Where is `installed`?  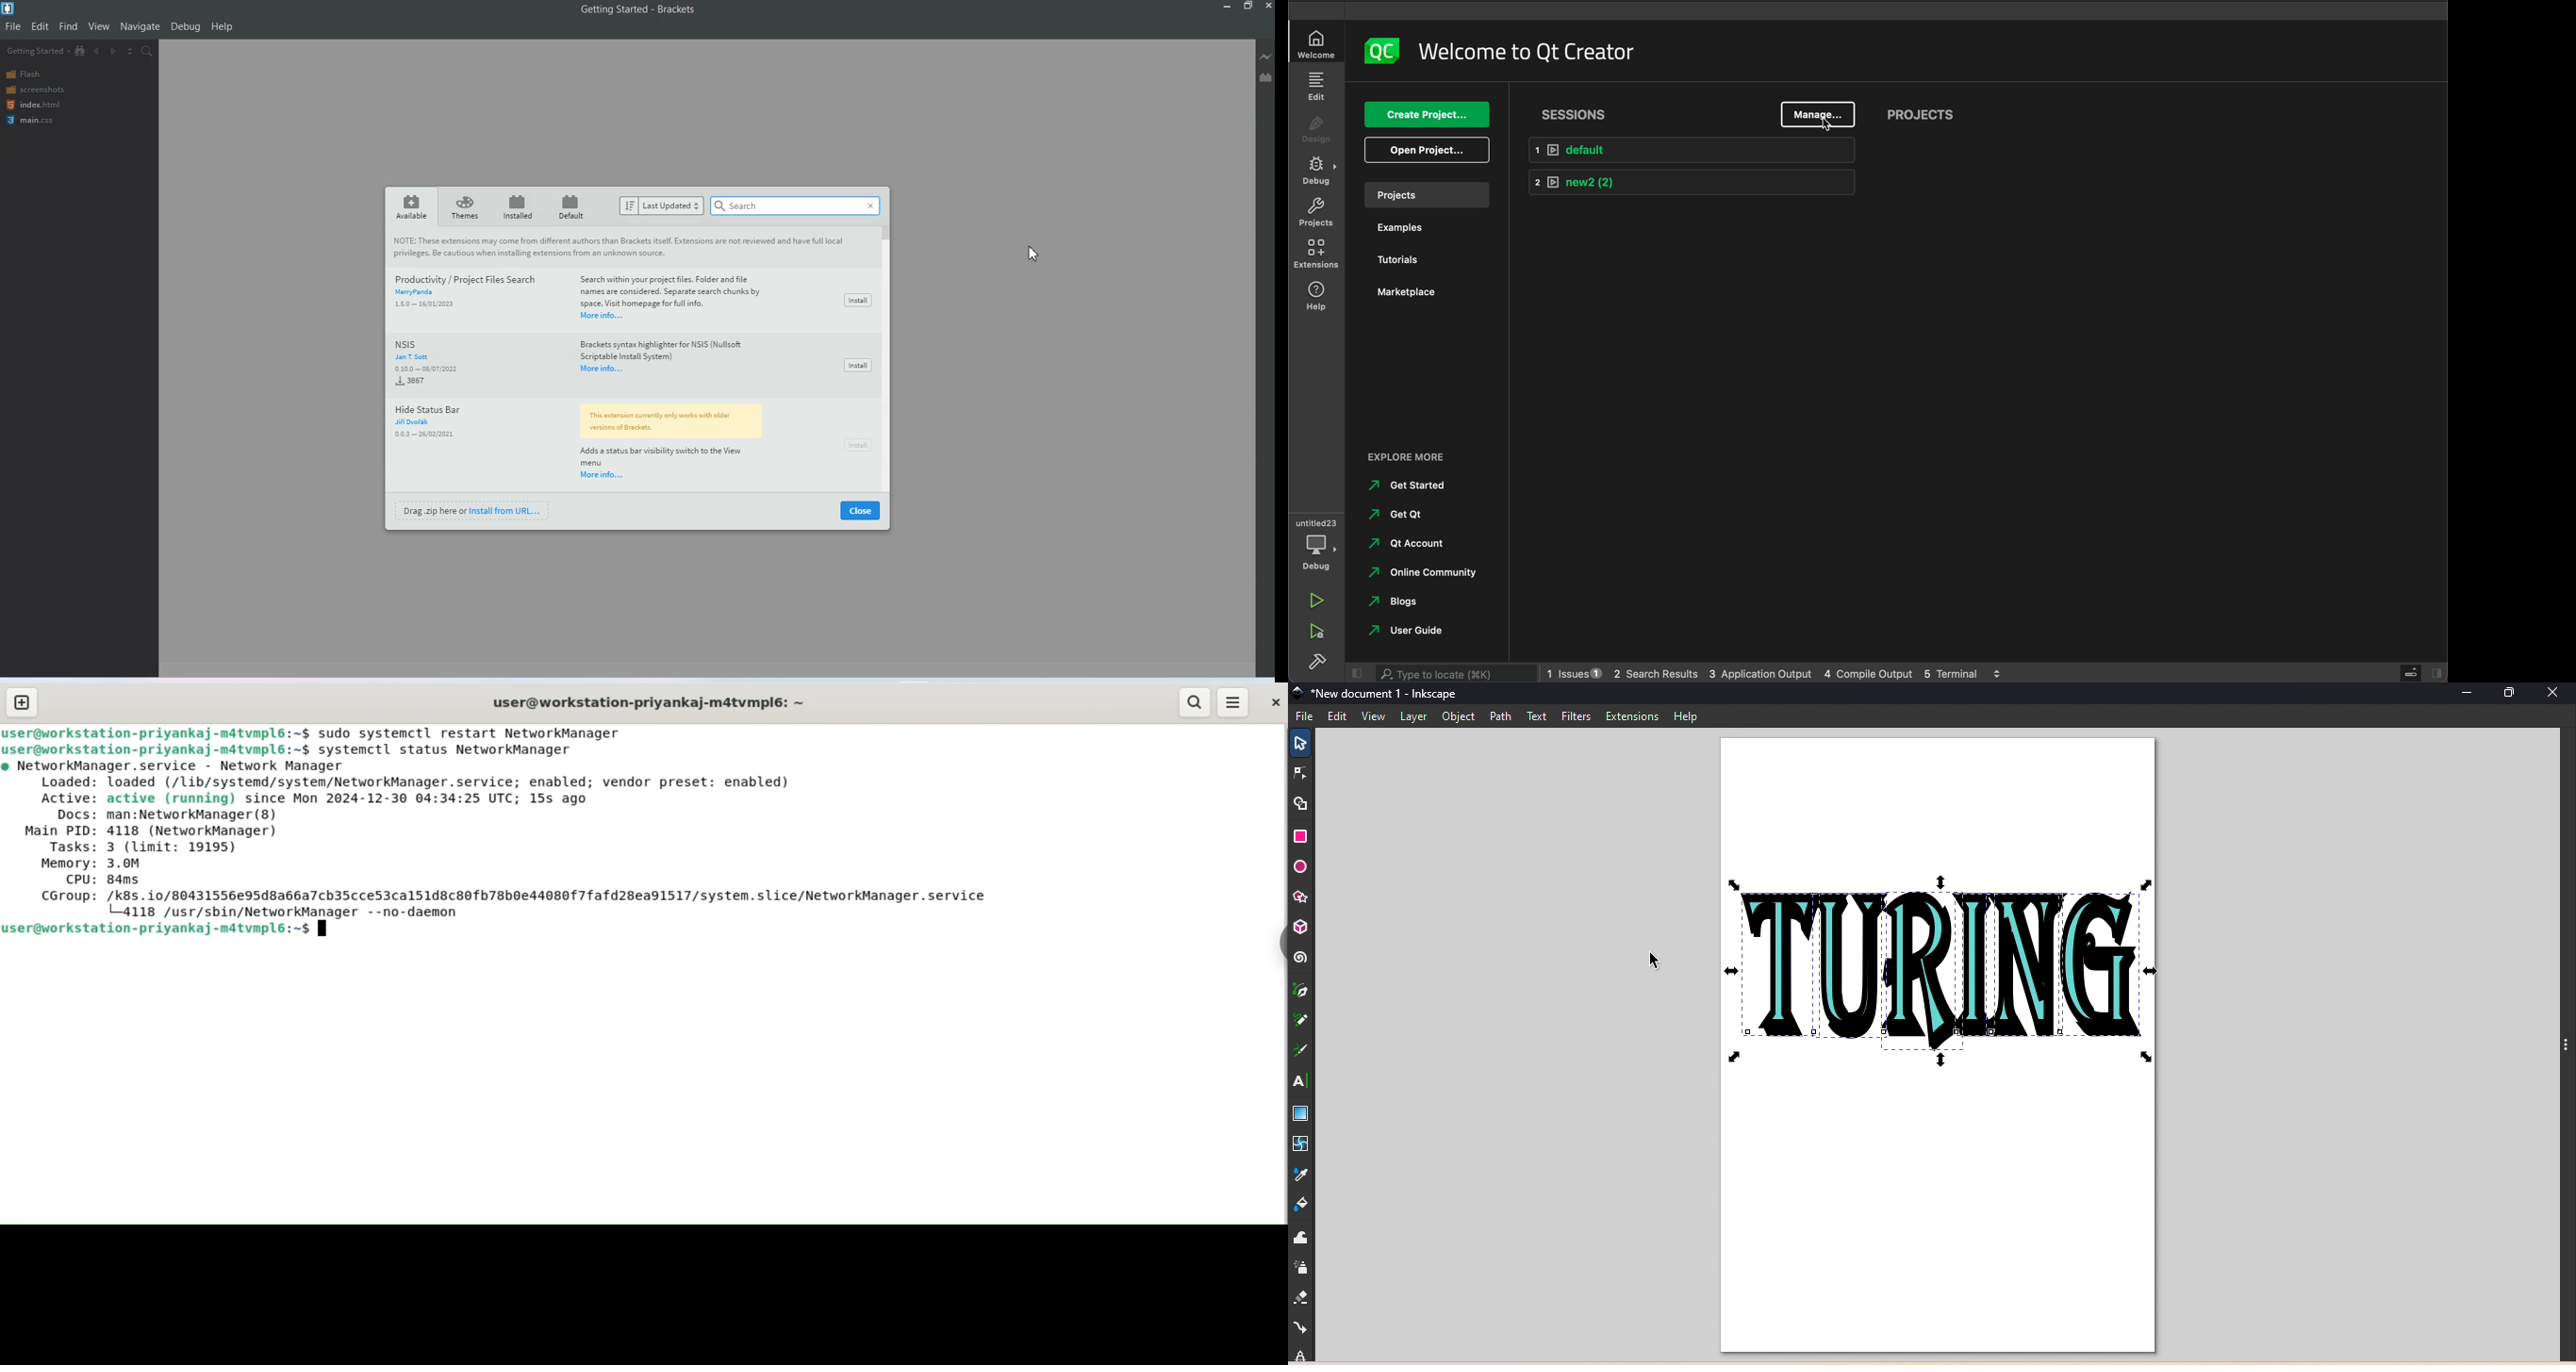
installed is located at coordinates (517, 206).